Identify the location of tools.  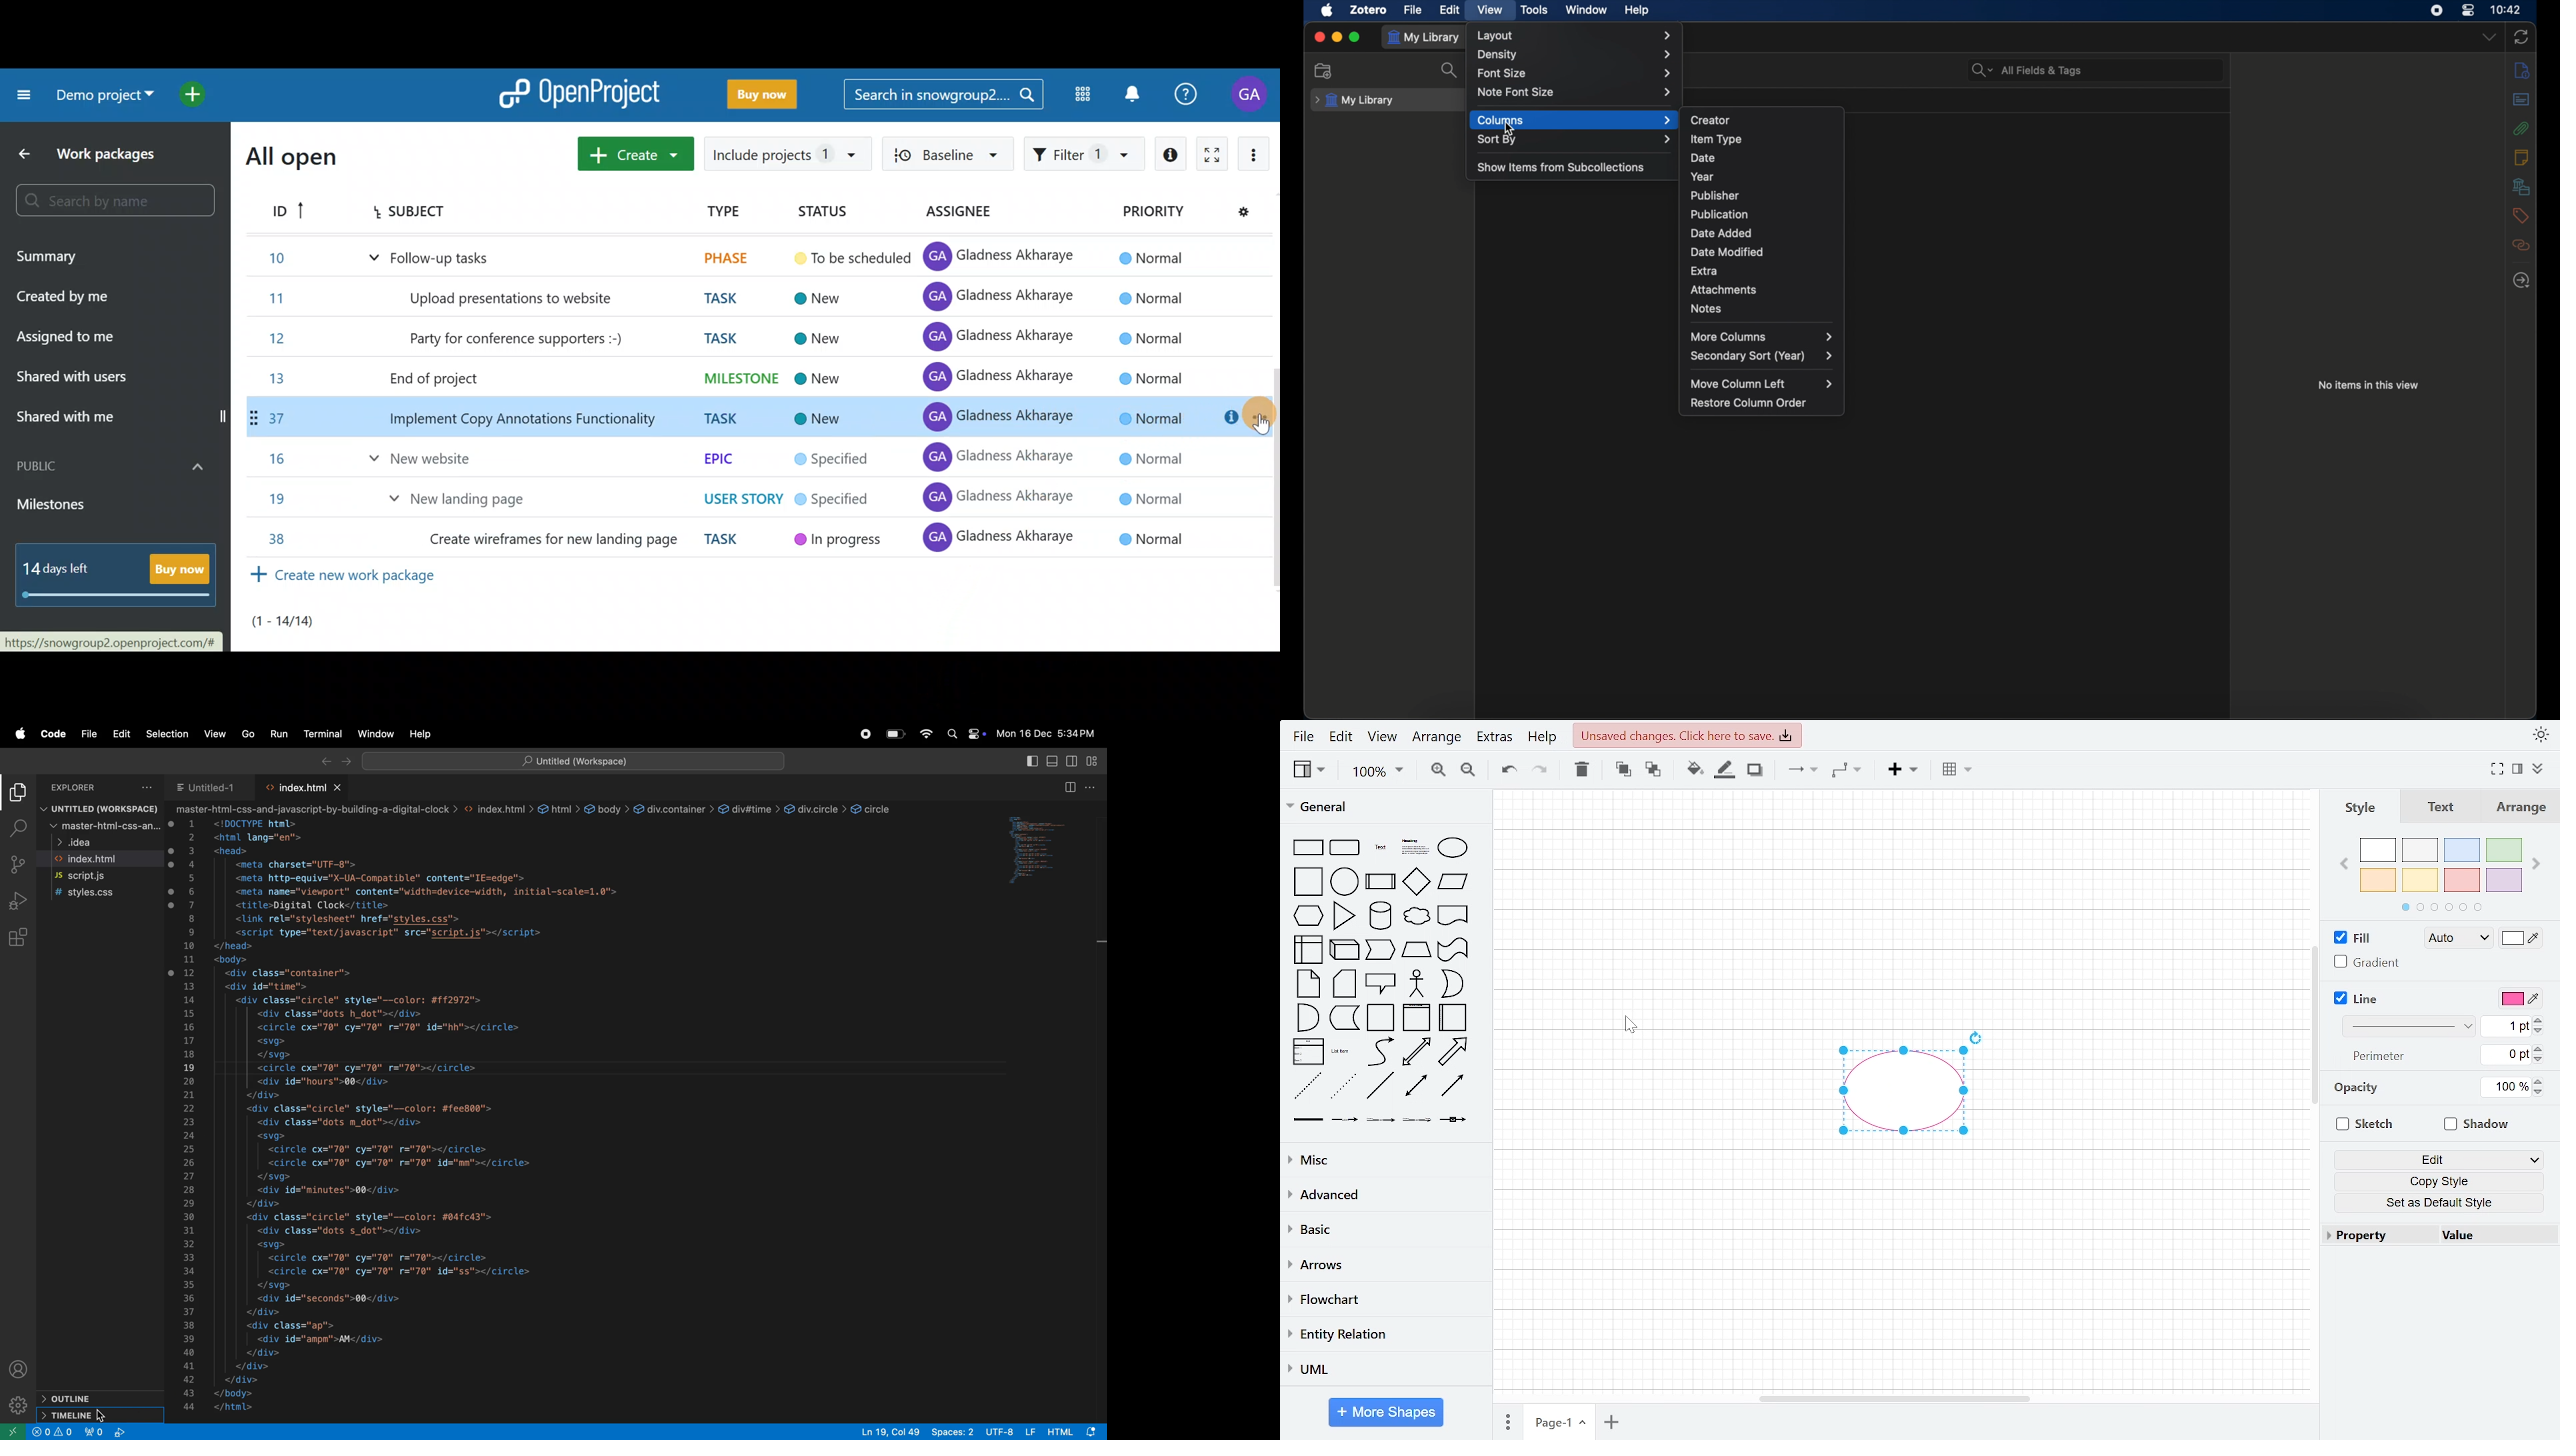
(1535, 9).